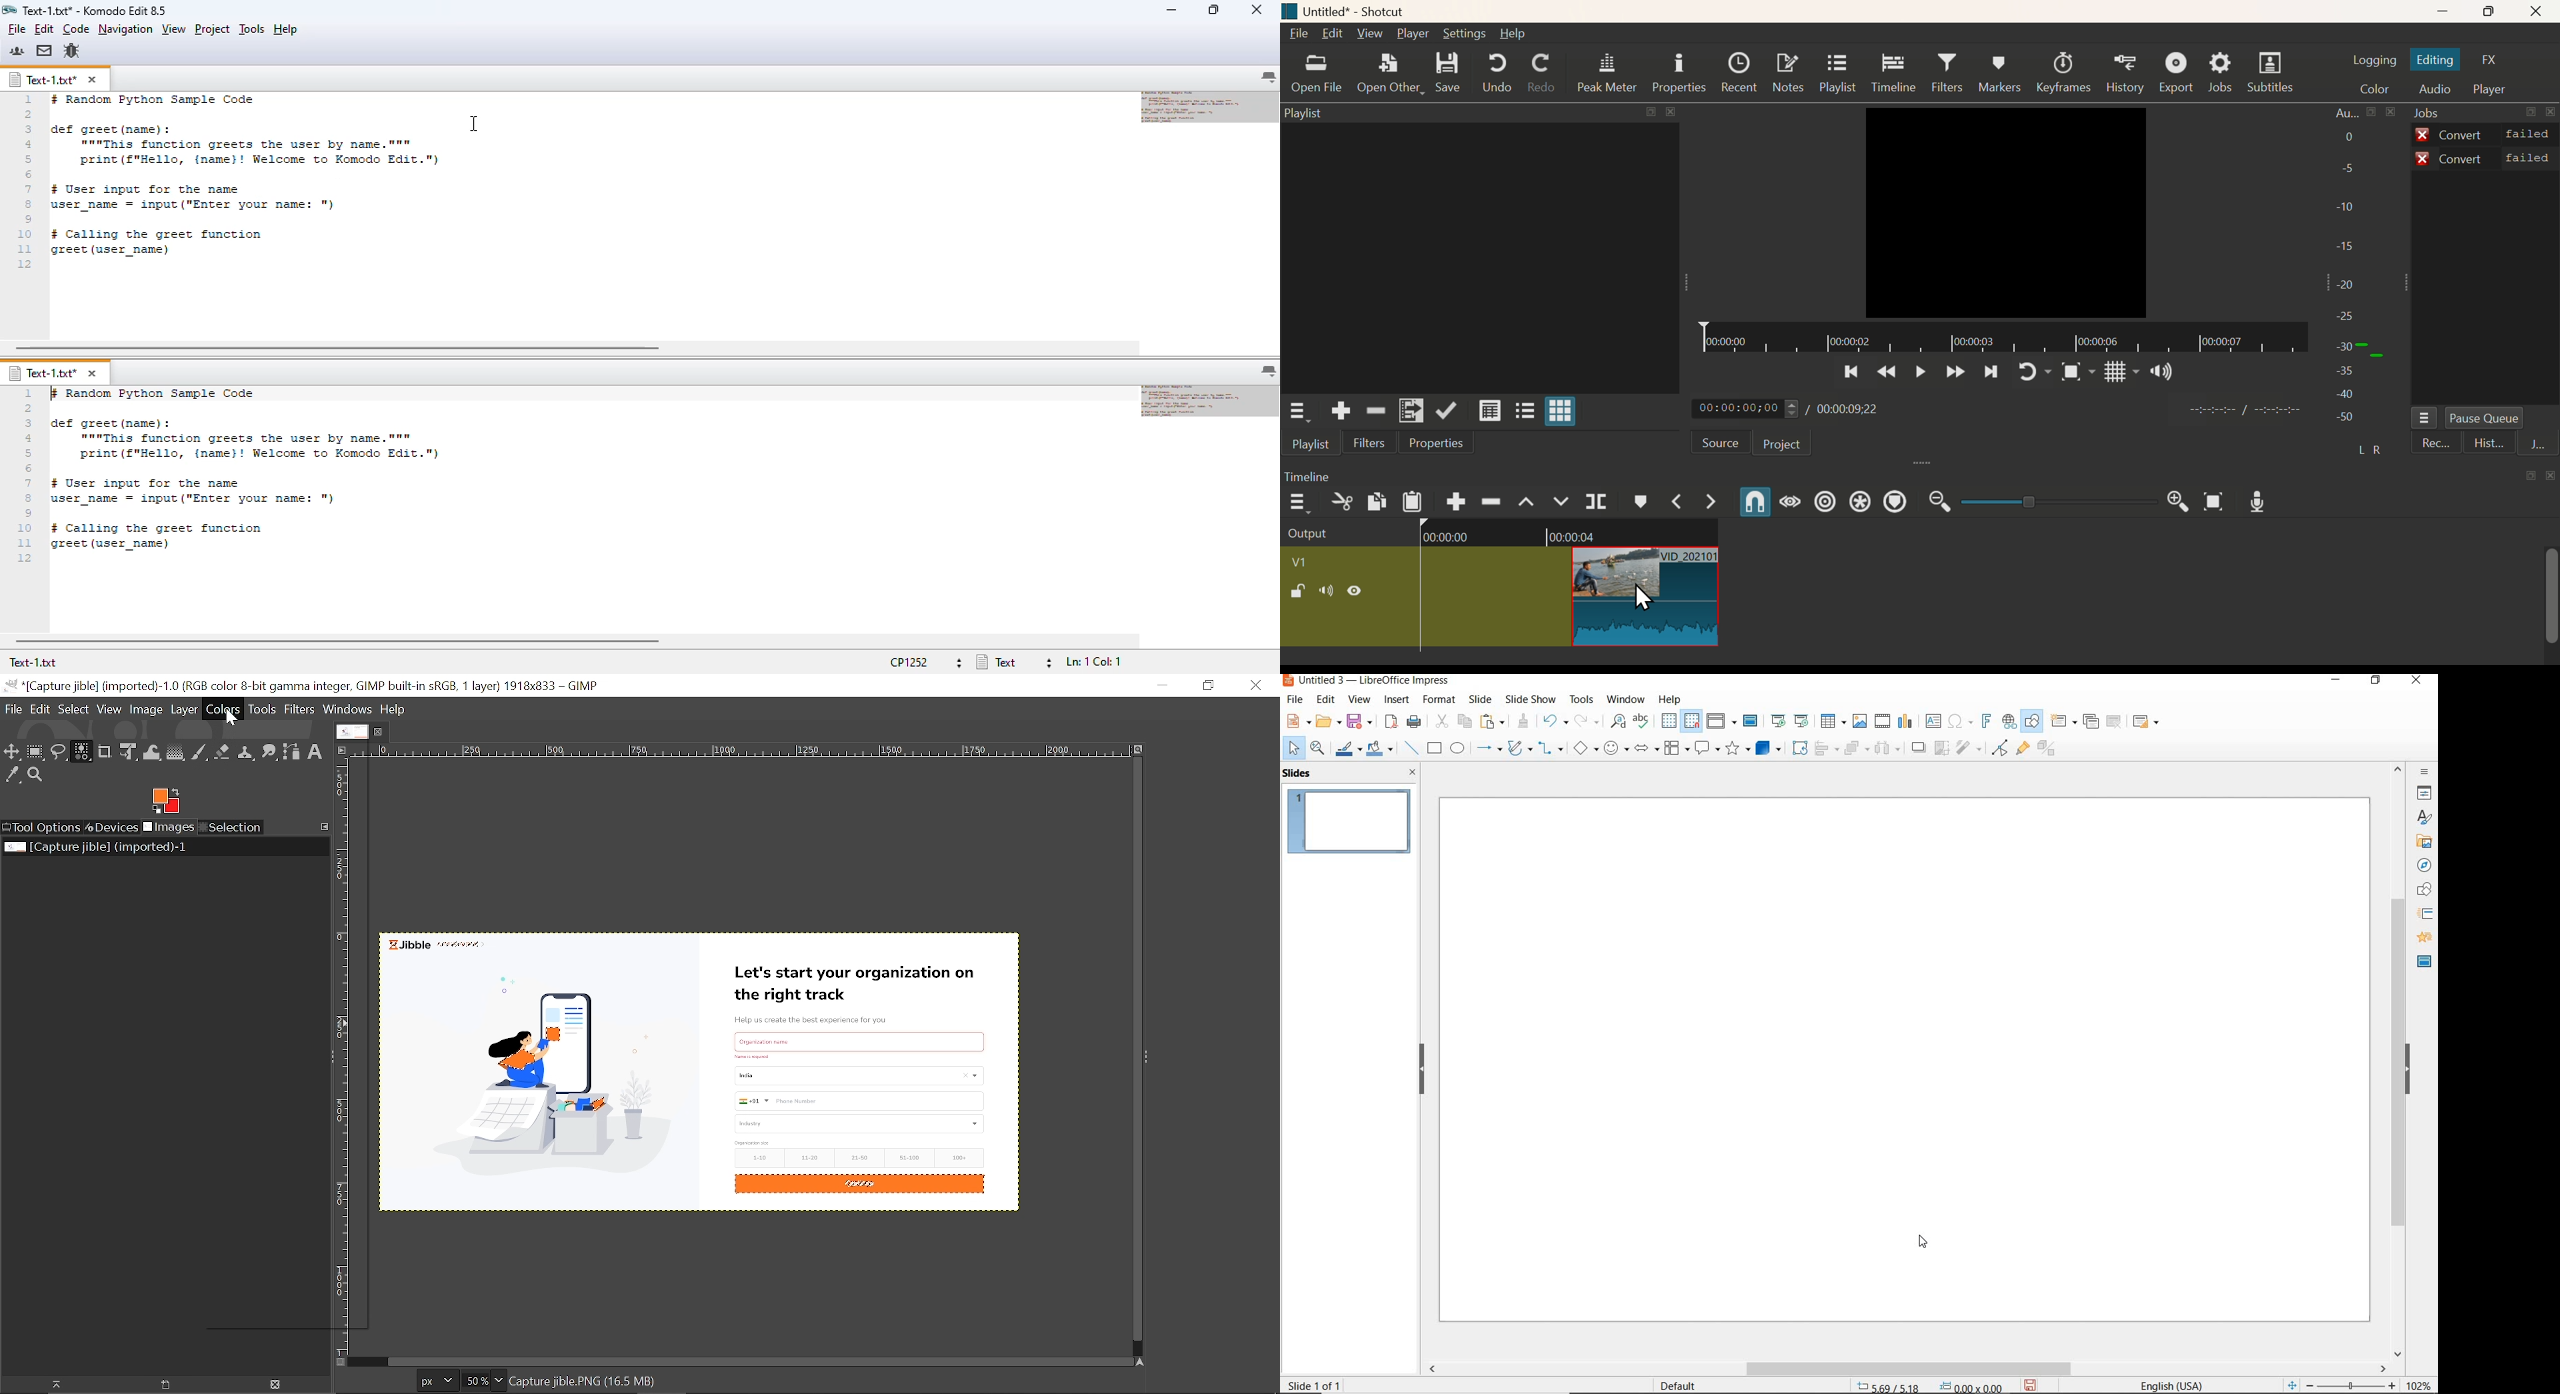 The image size is (2576, 1400). I want to click on Free select tool, so click(59, 754).